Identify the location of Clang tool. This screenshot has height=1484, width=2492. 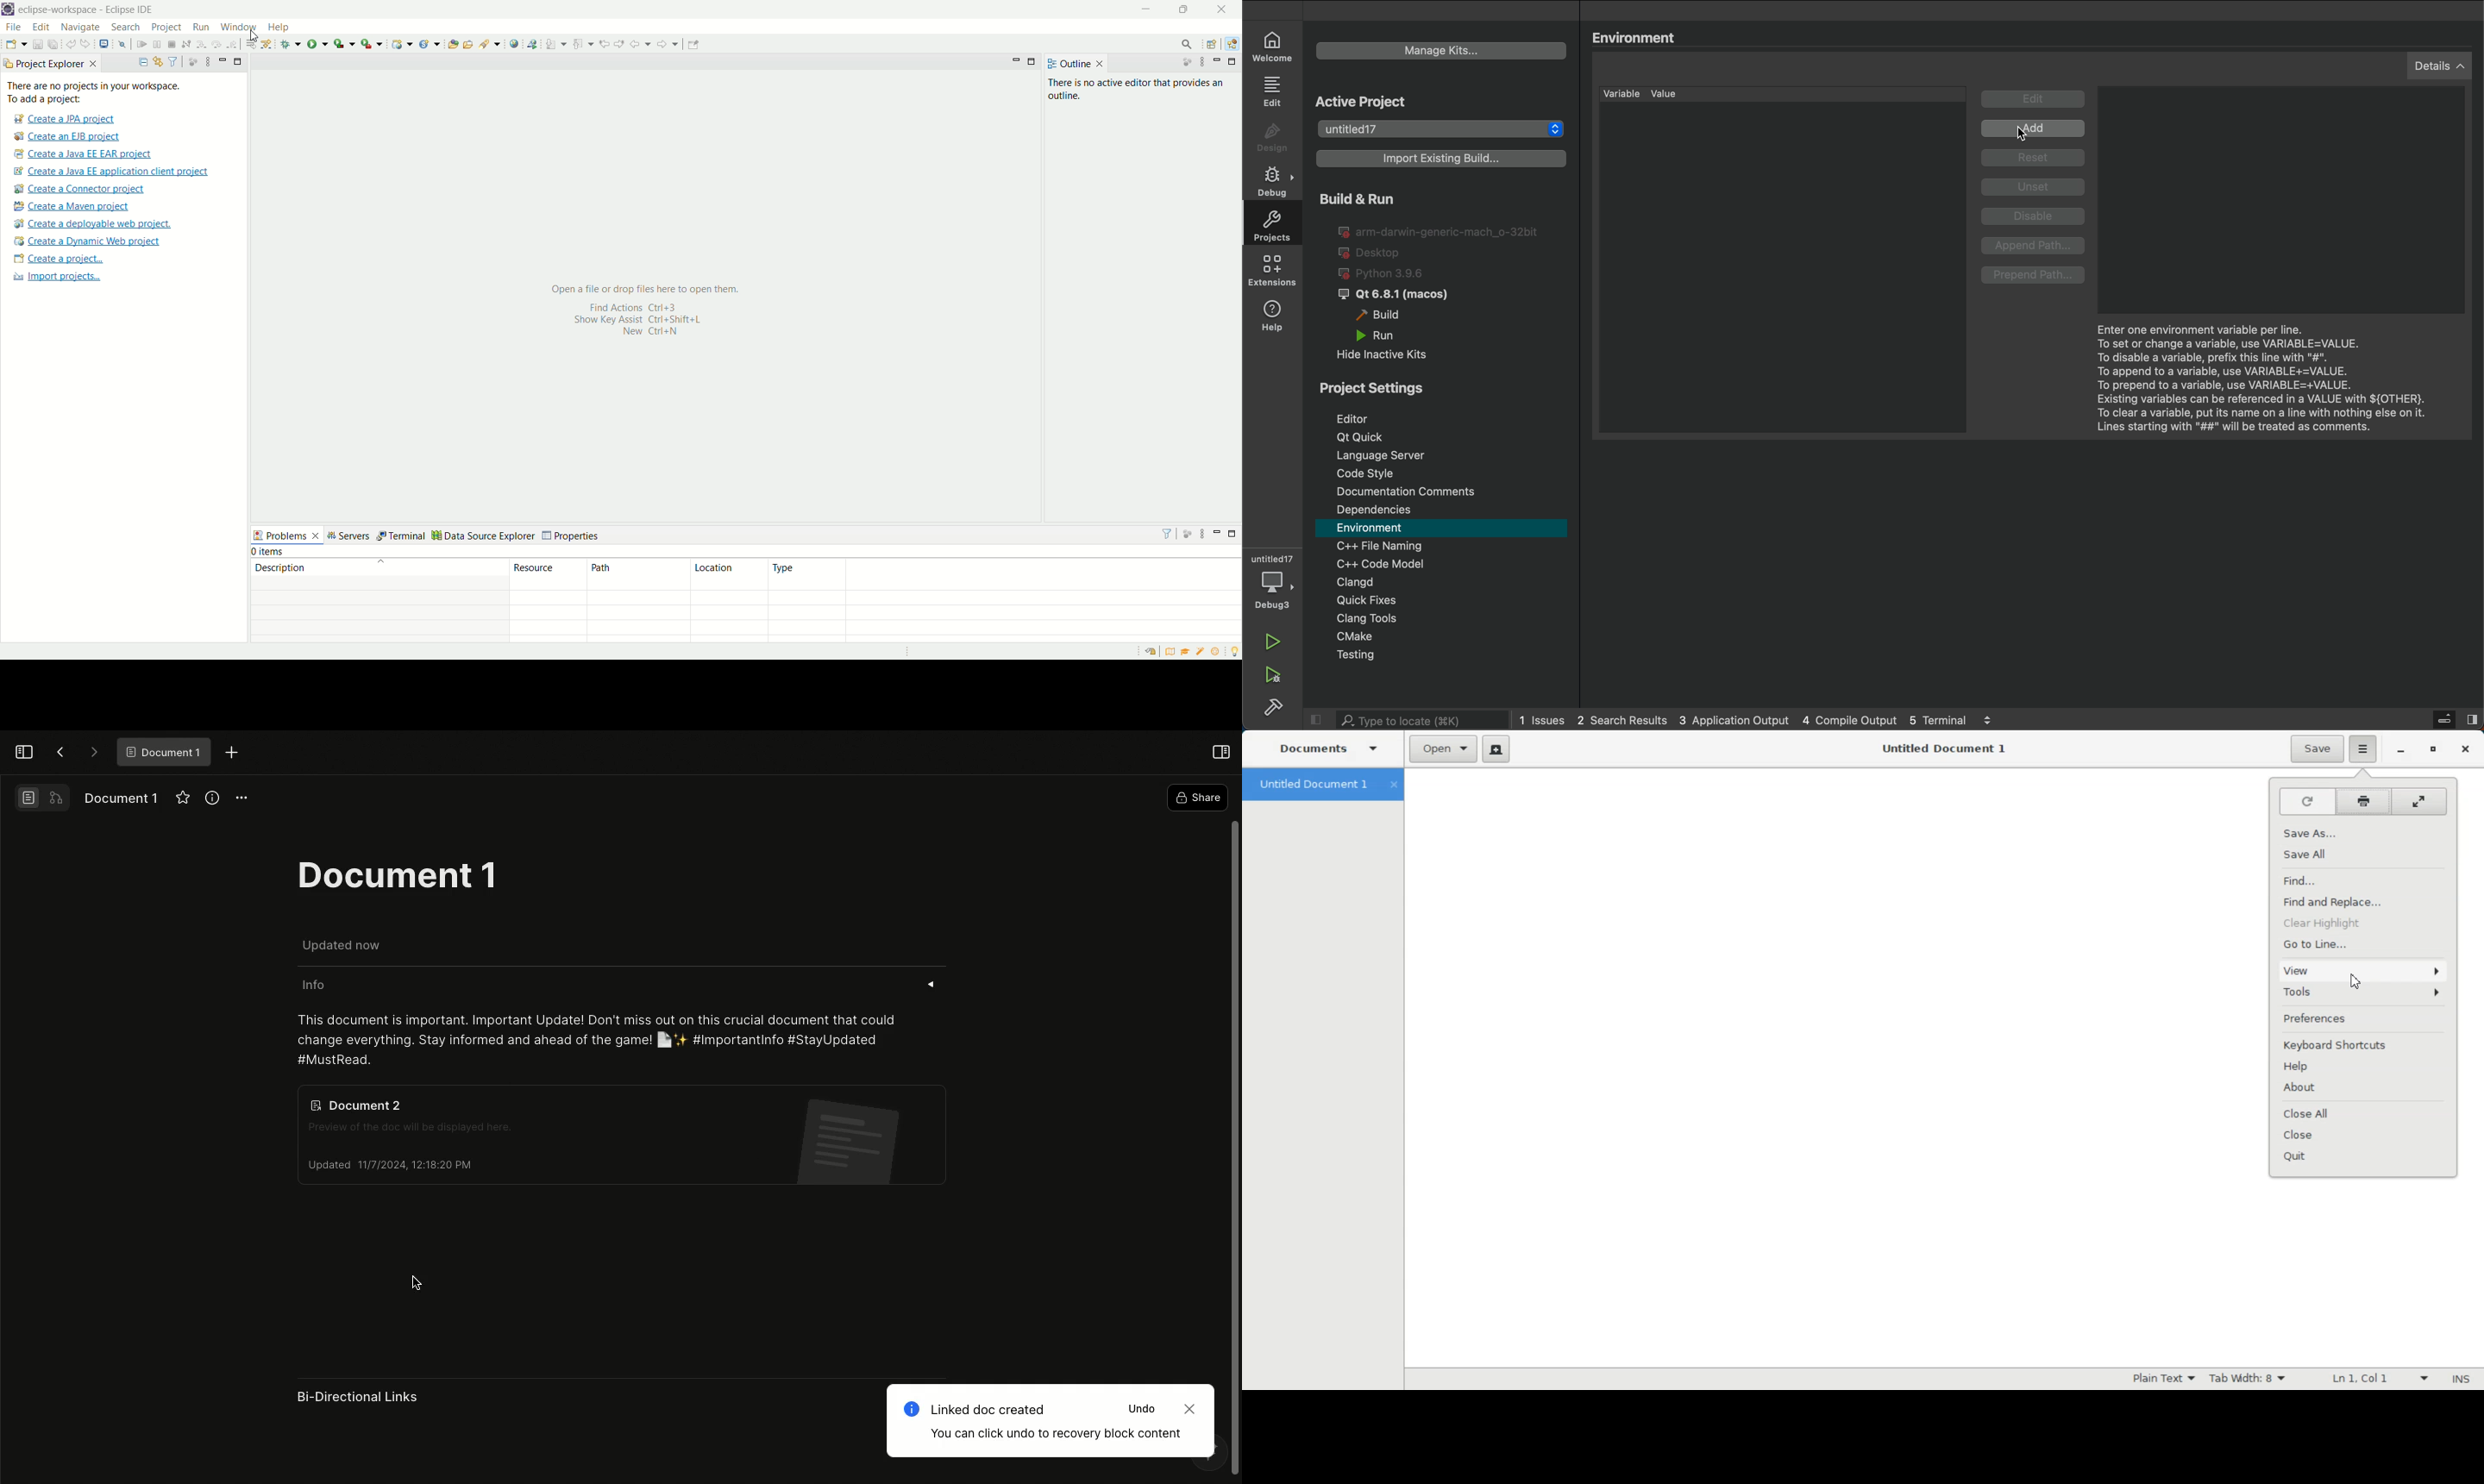
(1449, 619).